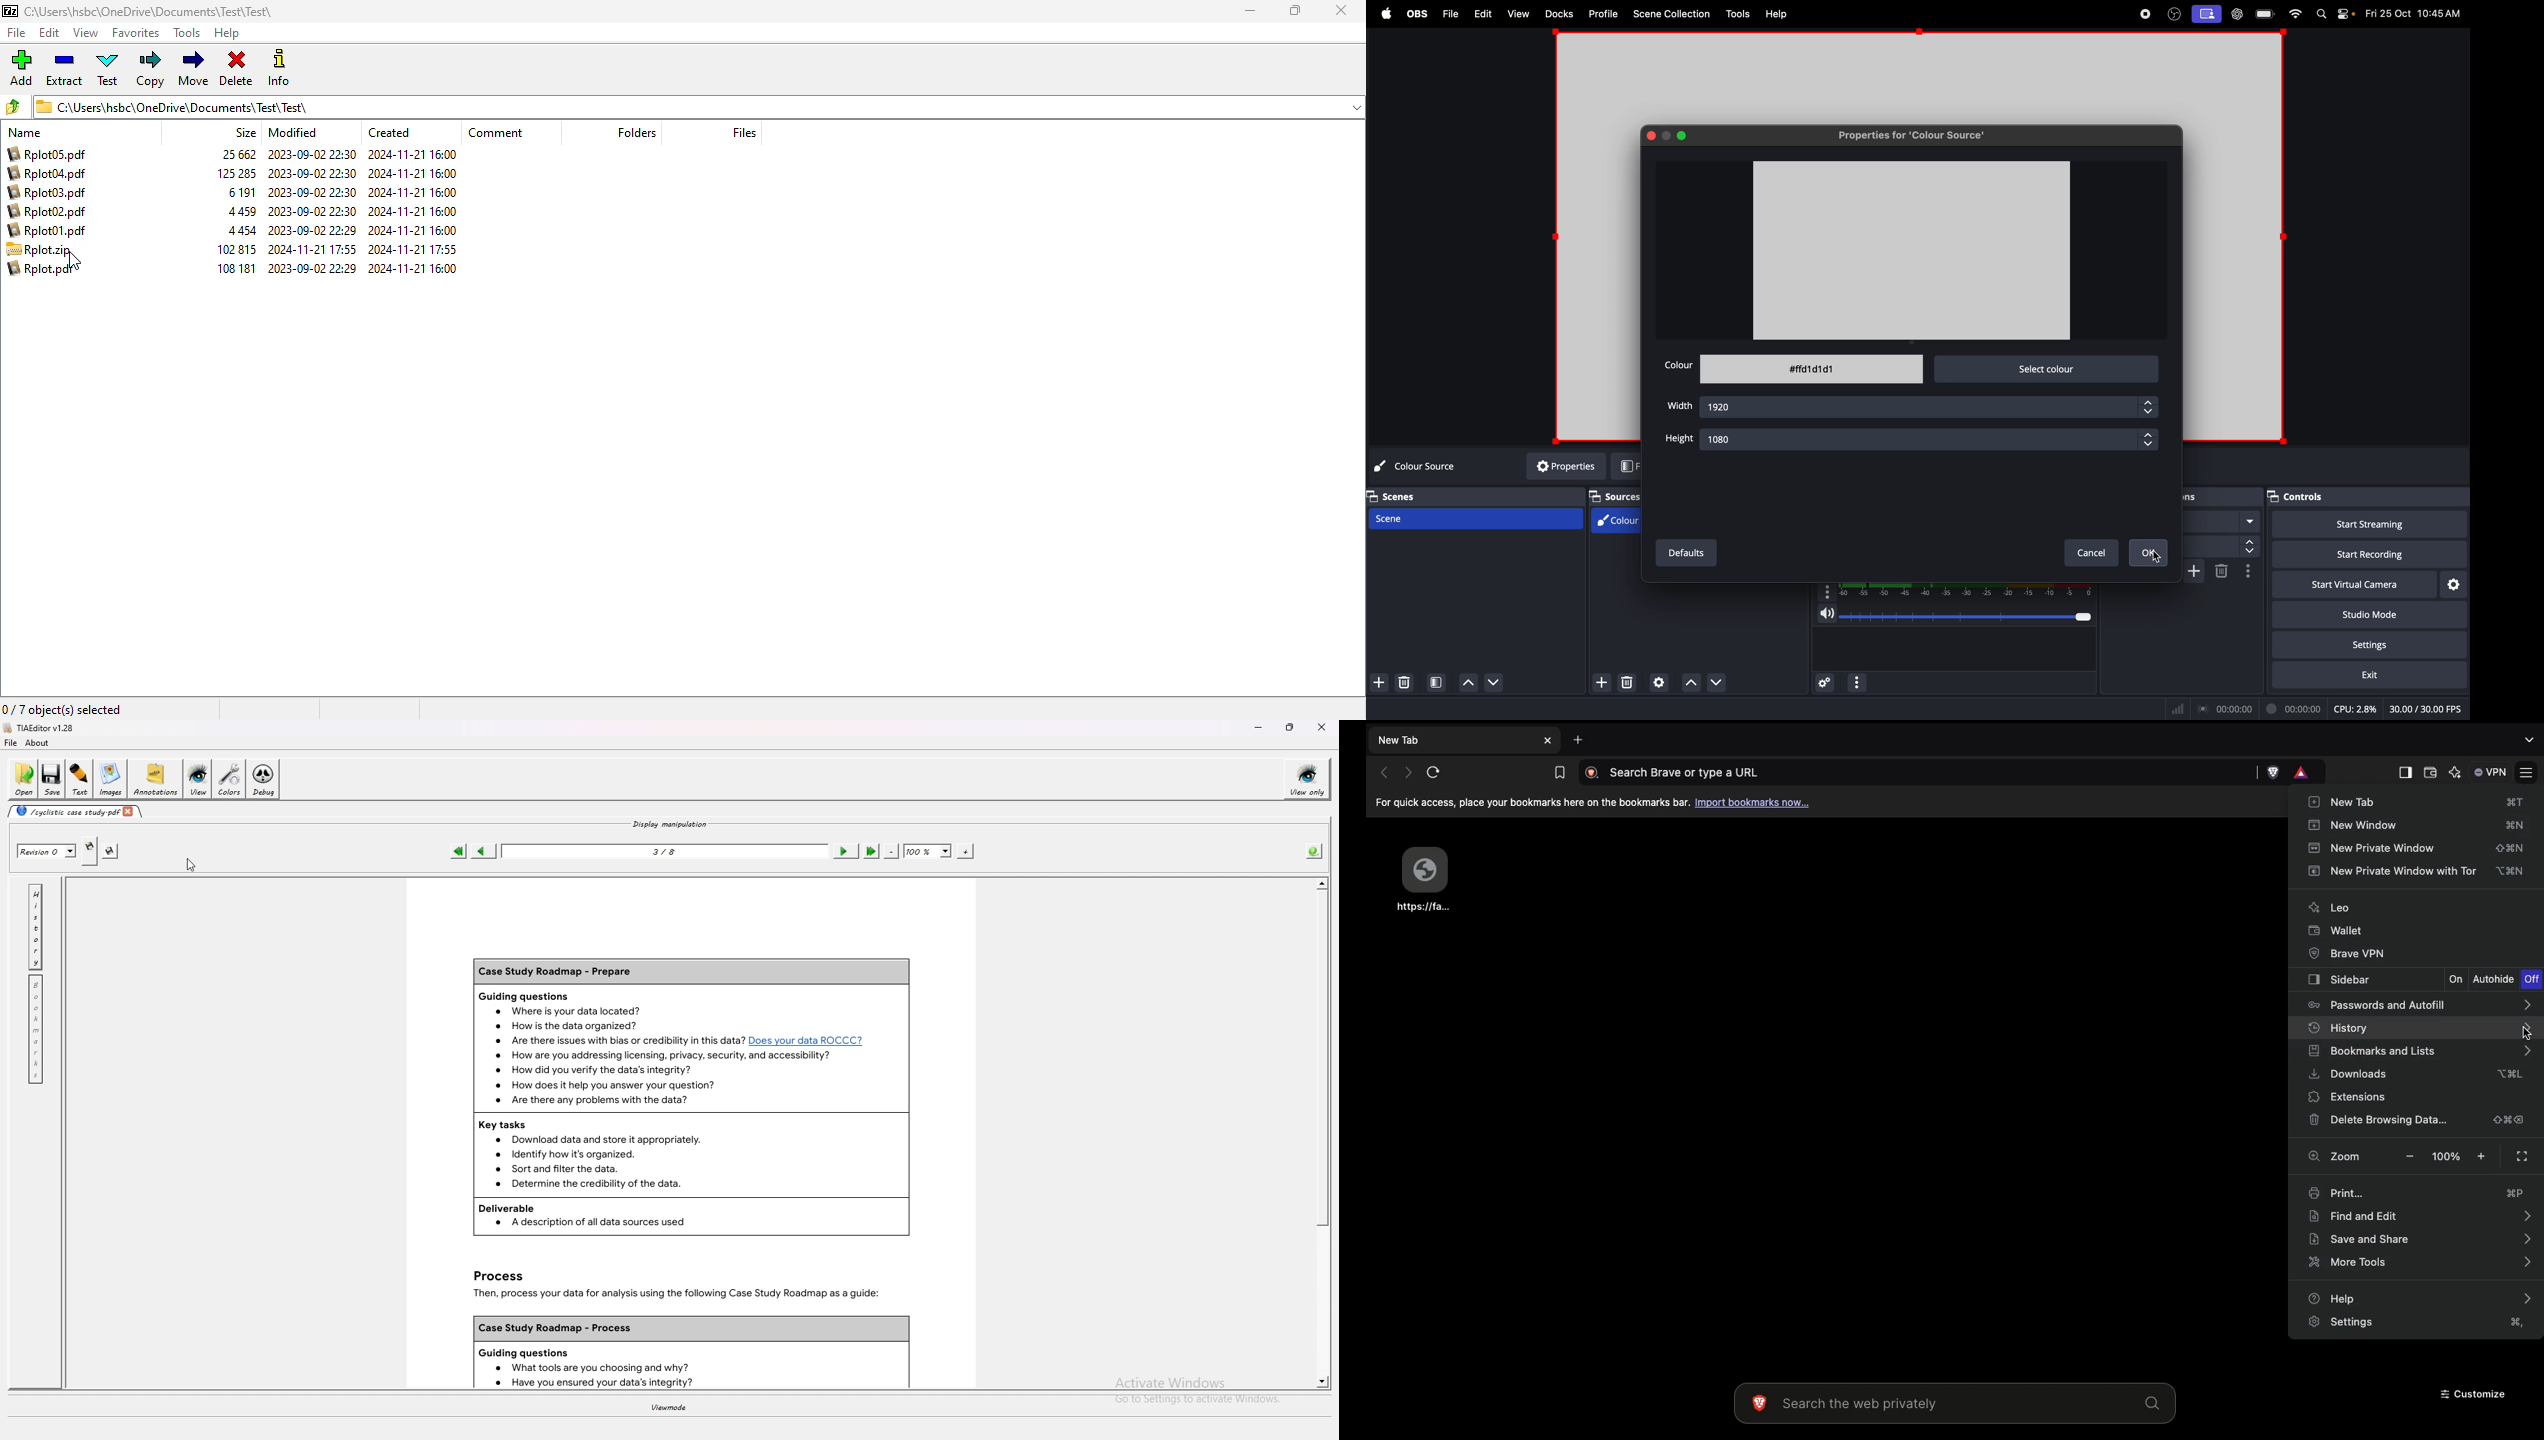 This screenshot has width=2548, height=1456. I want to click on drop uo, so click(1692, 684).